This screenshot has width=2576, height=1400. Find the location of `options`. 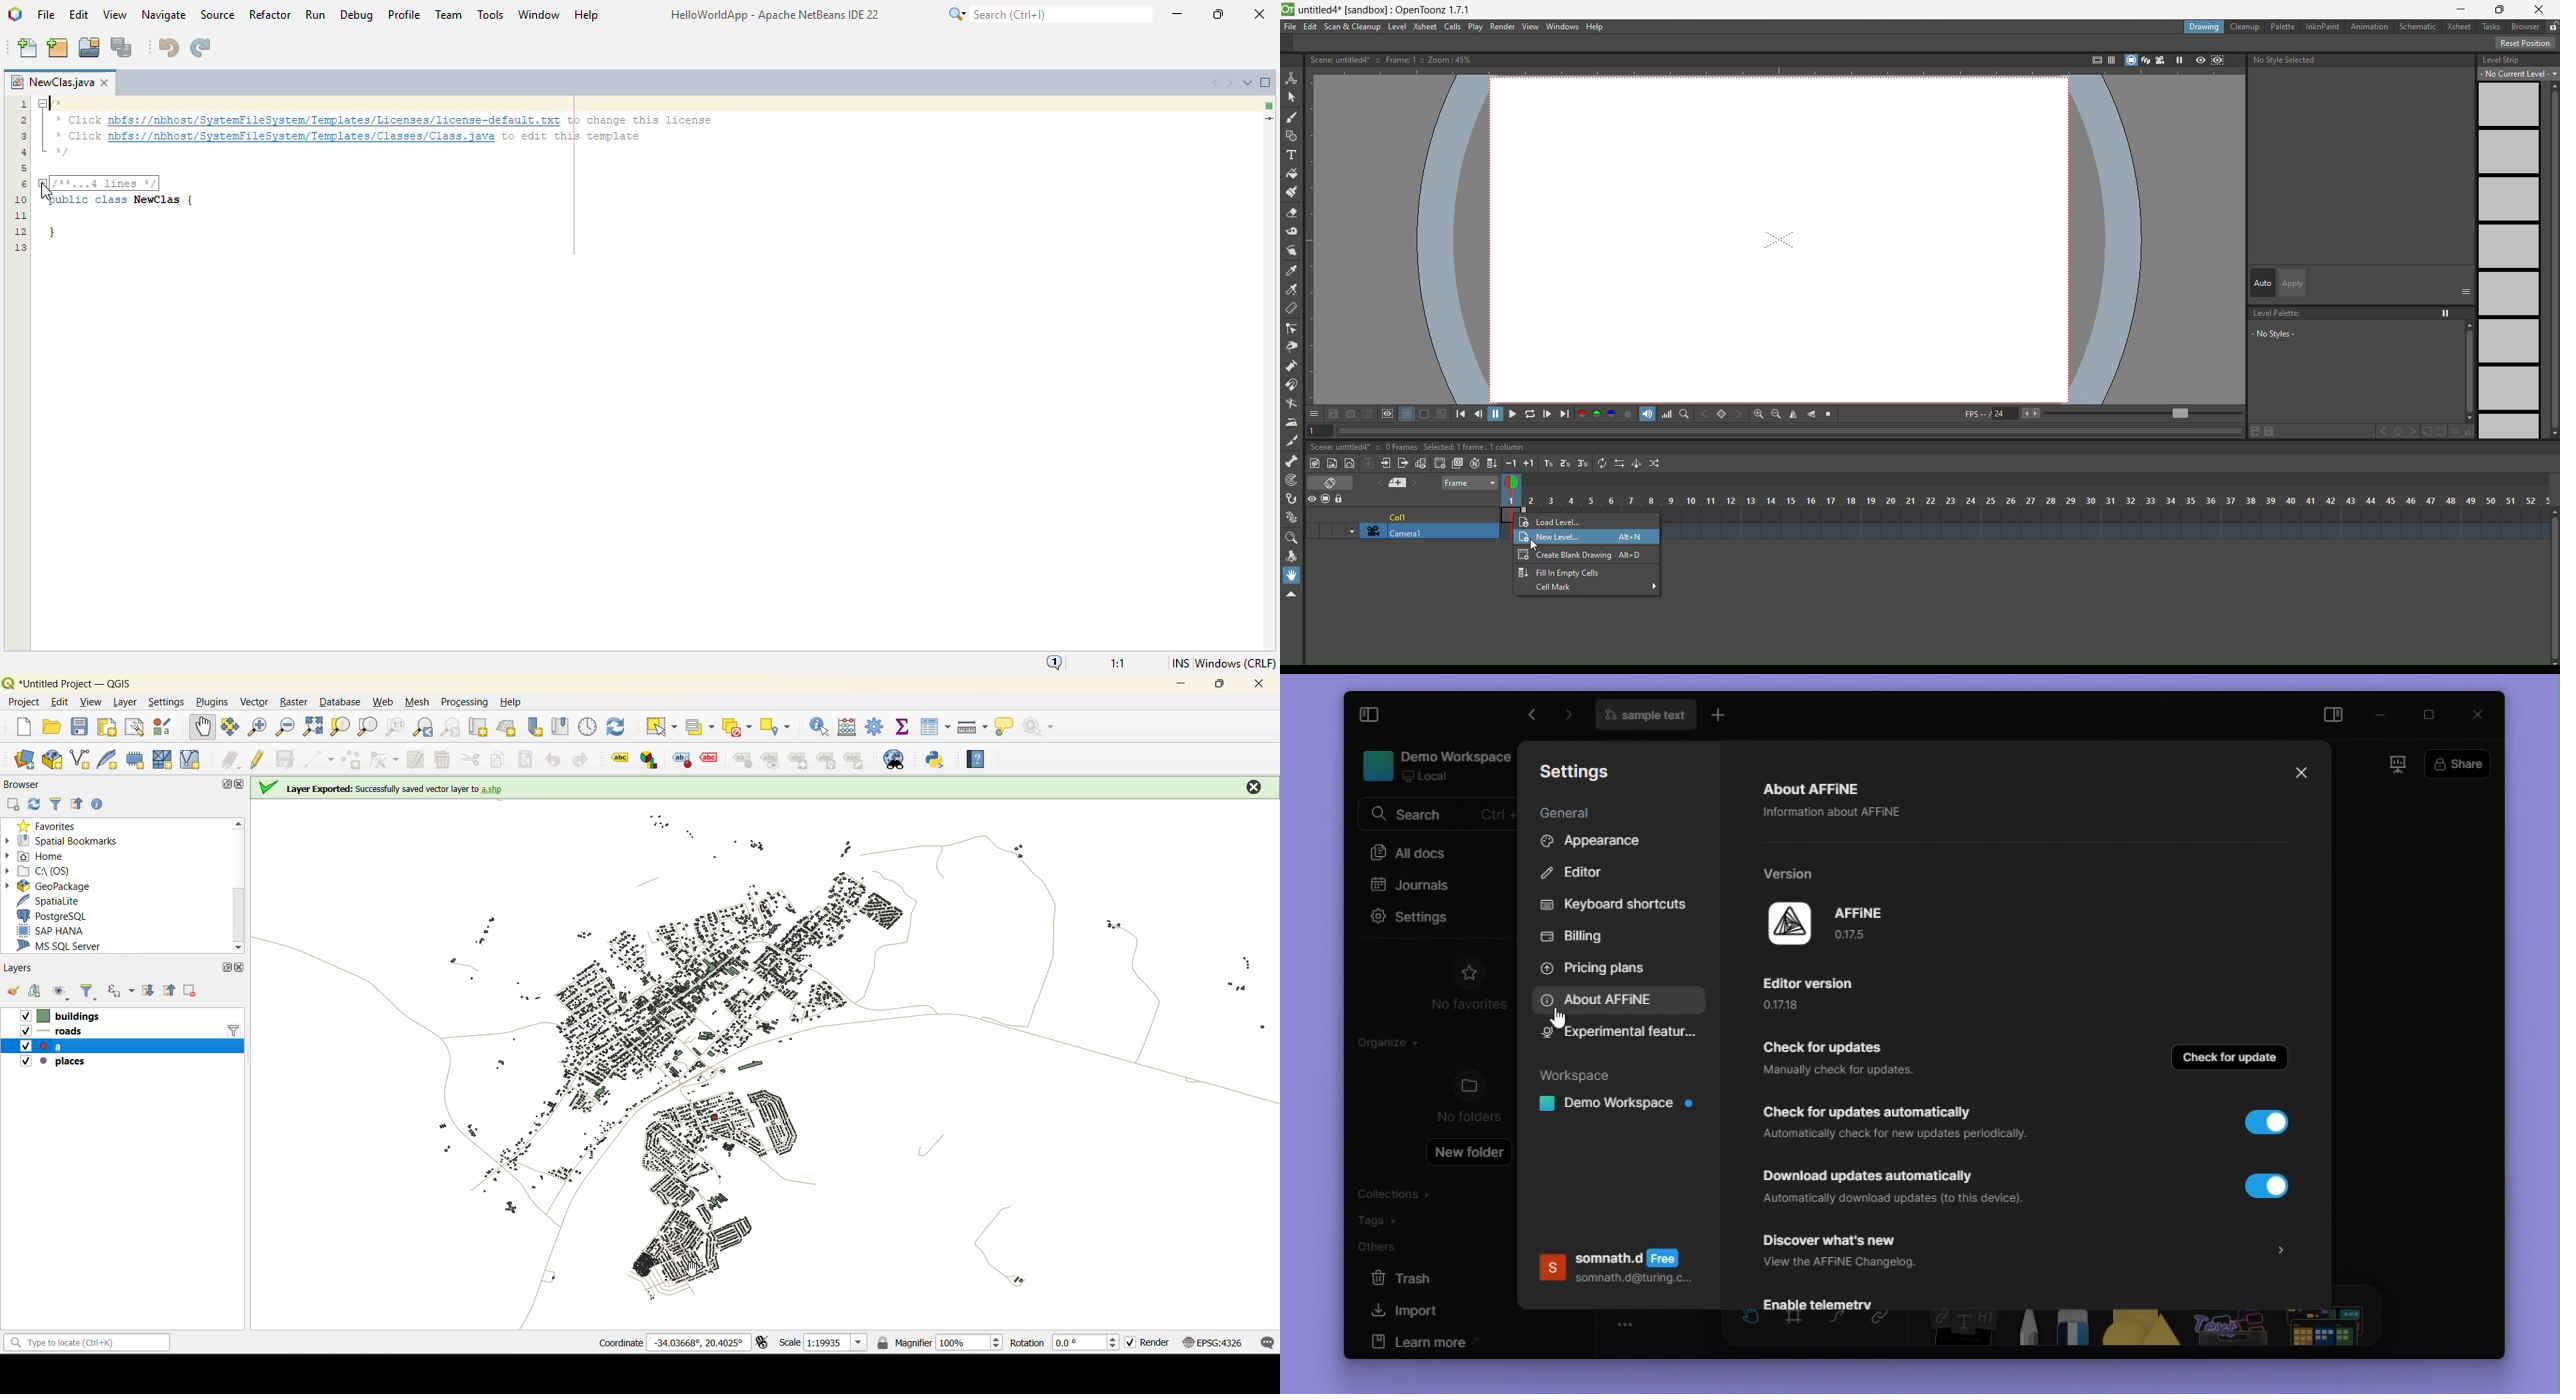

options is located at coordinates (2466, 291).